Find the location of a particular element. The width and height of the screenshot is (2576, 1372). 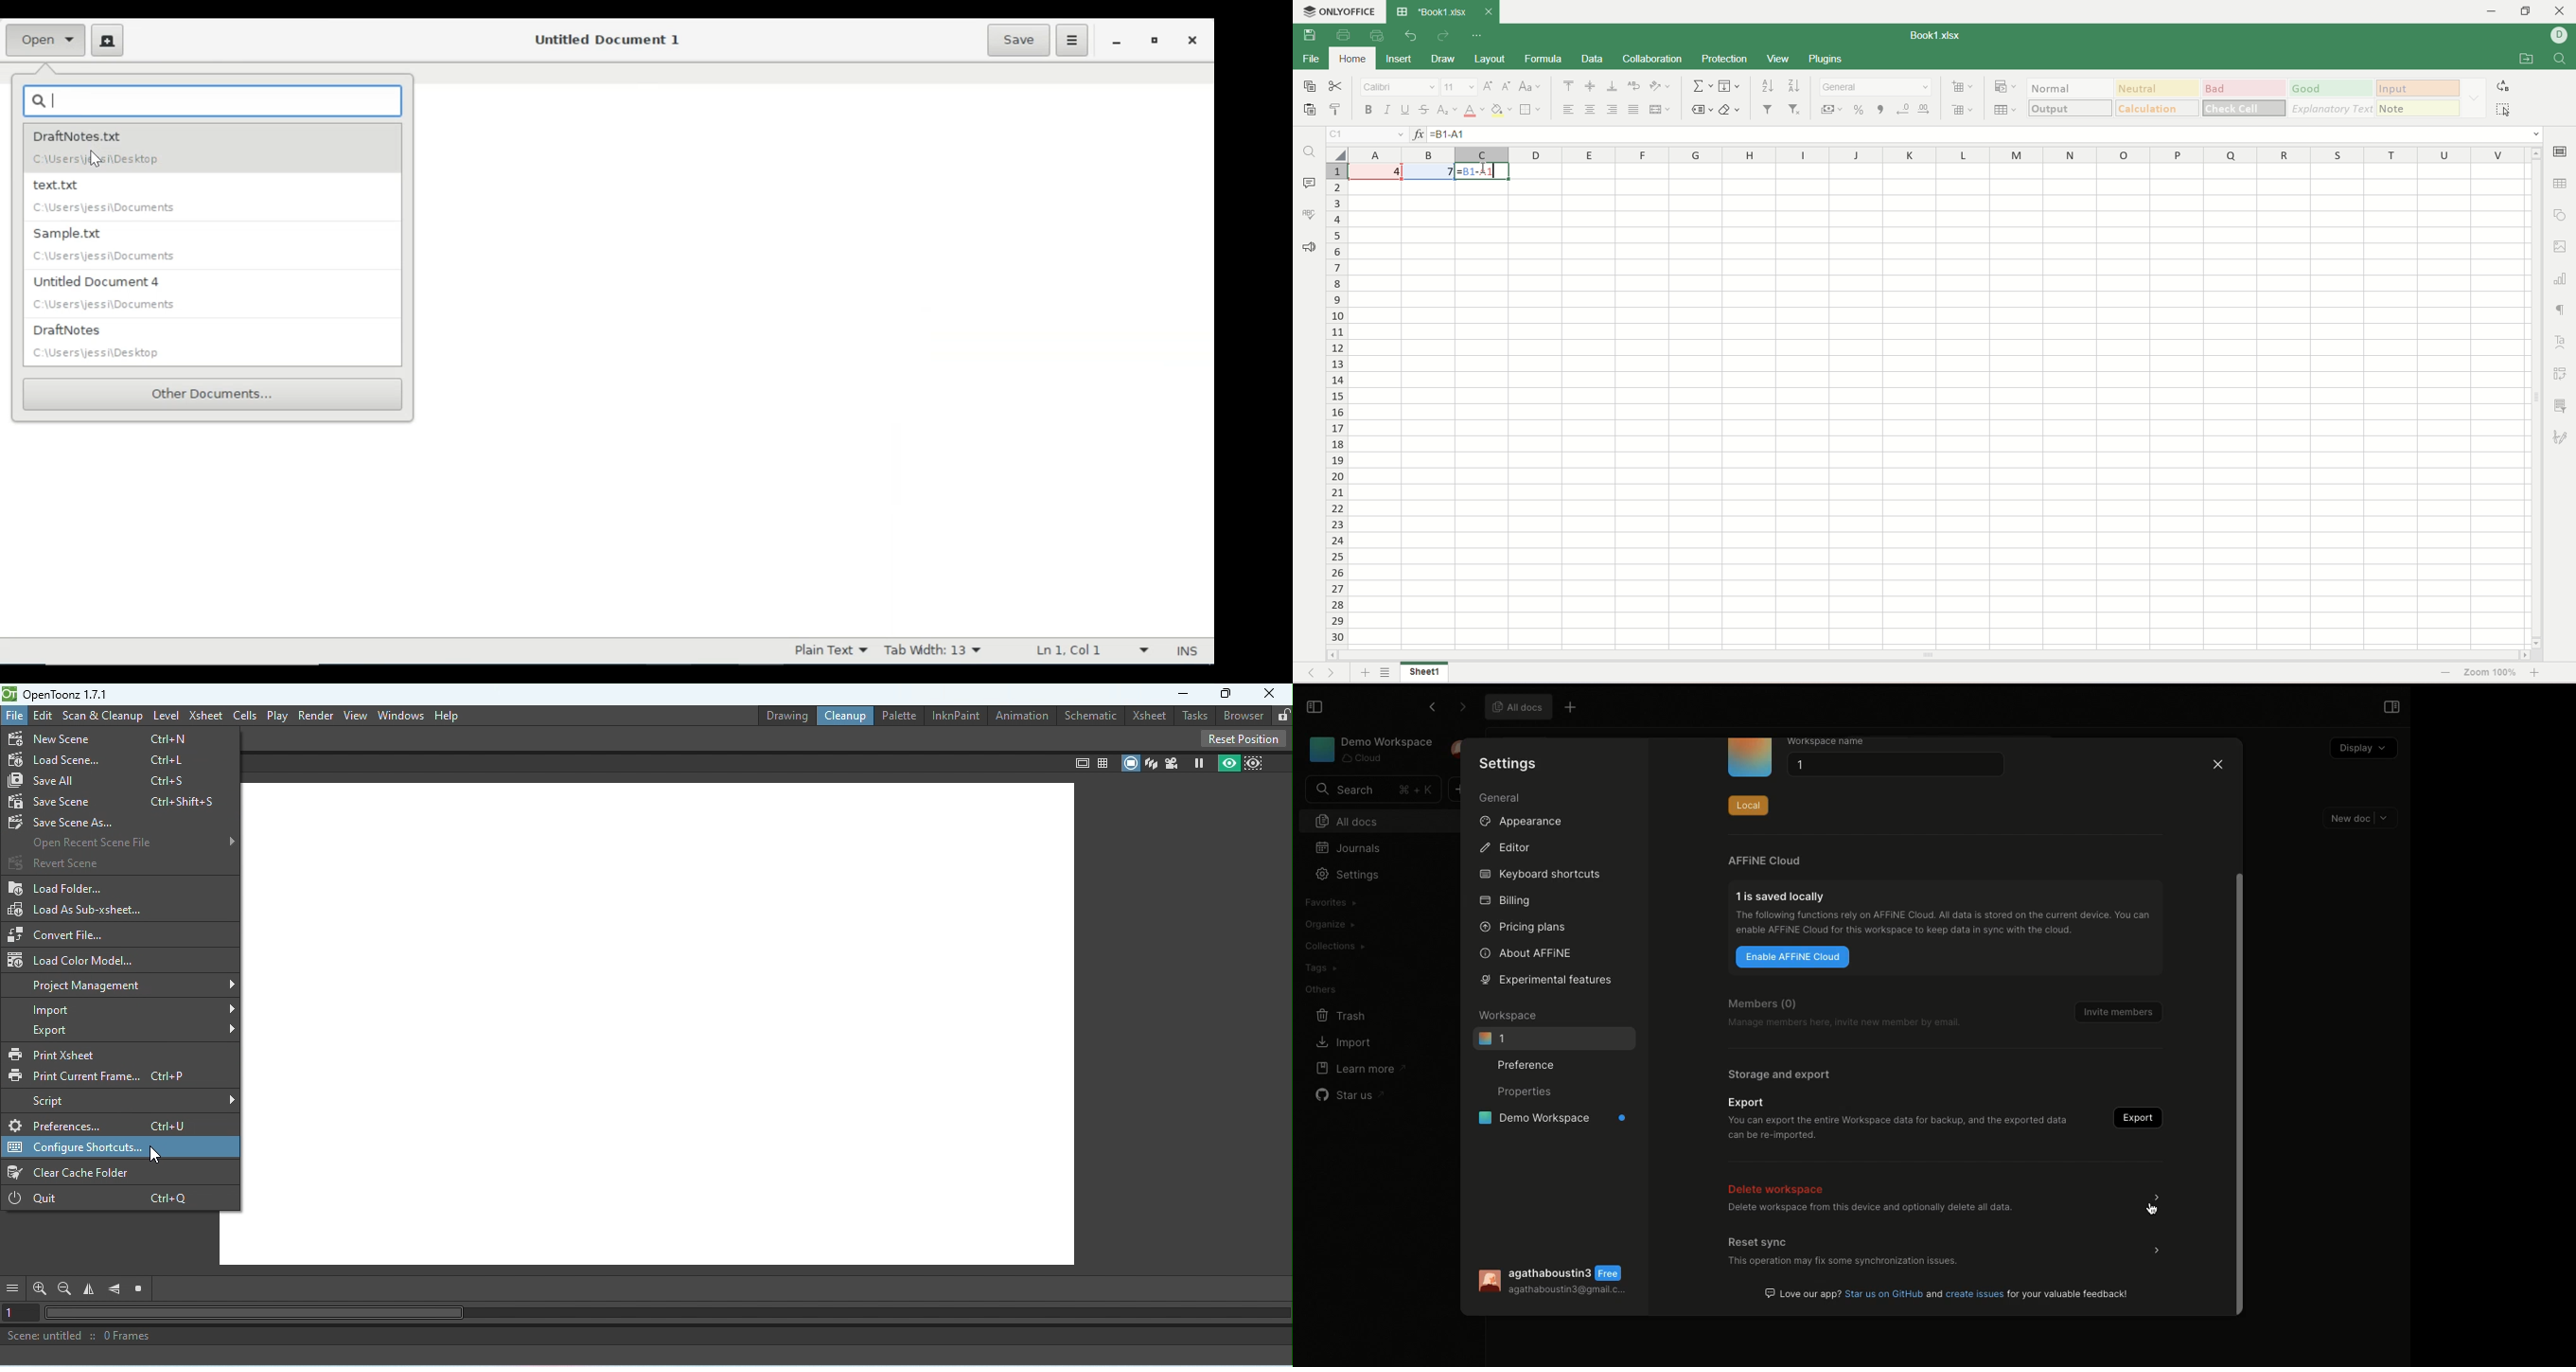

add sheet is located at coordinates (1362, 673).